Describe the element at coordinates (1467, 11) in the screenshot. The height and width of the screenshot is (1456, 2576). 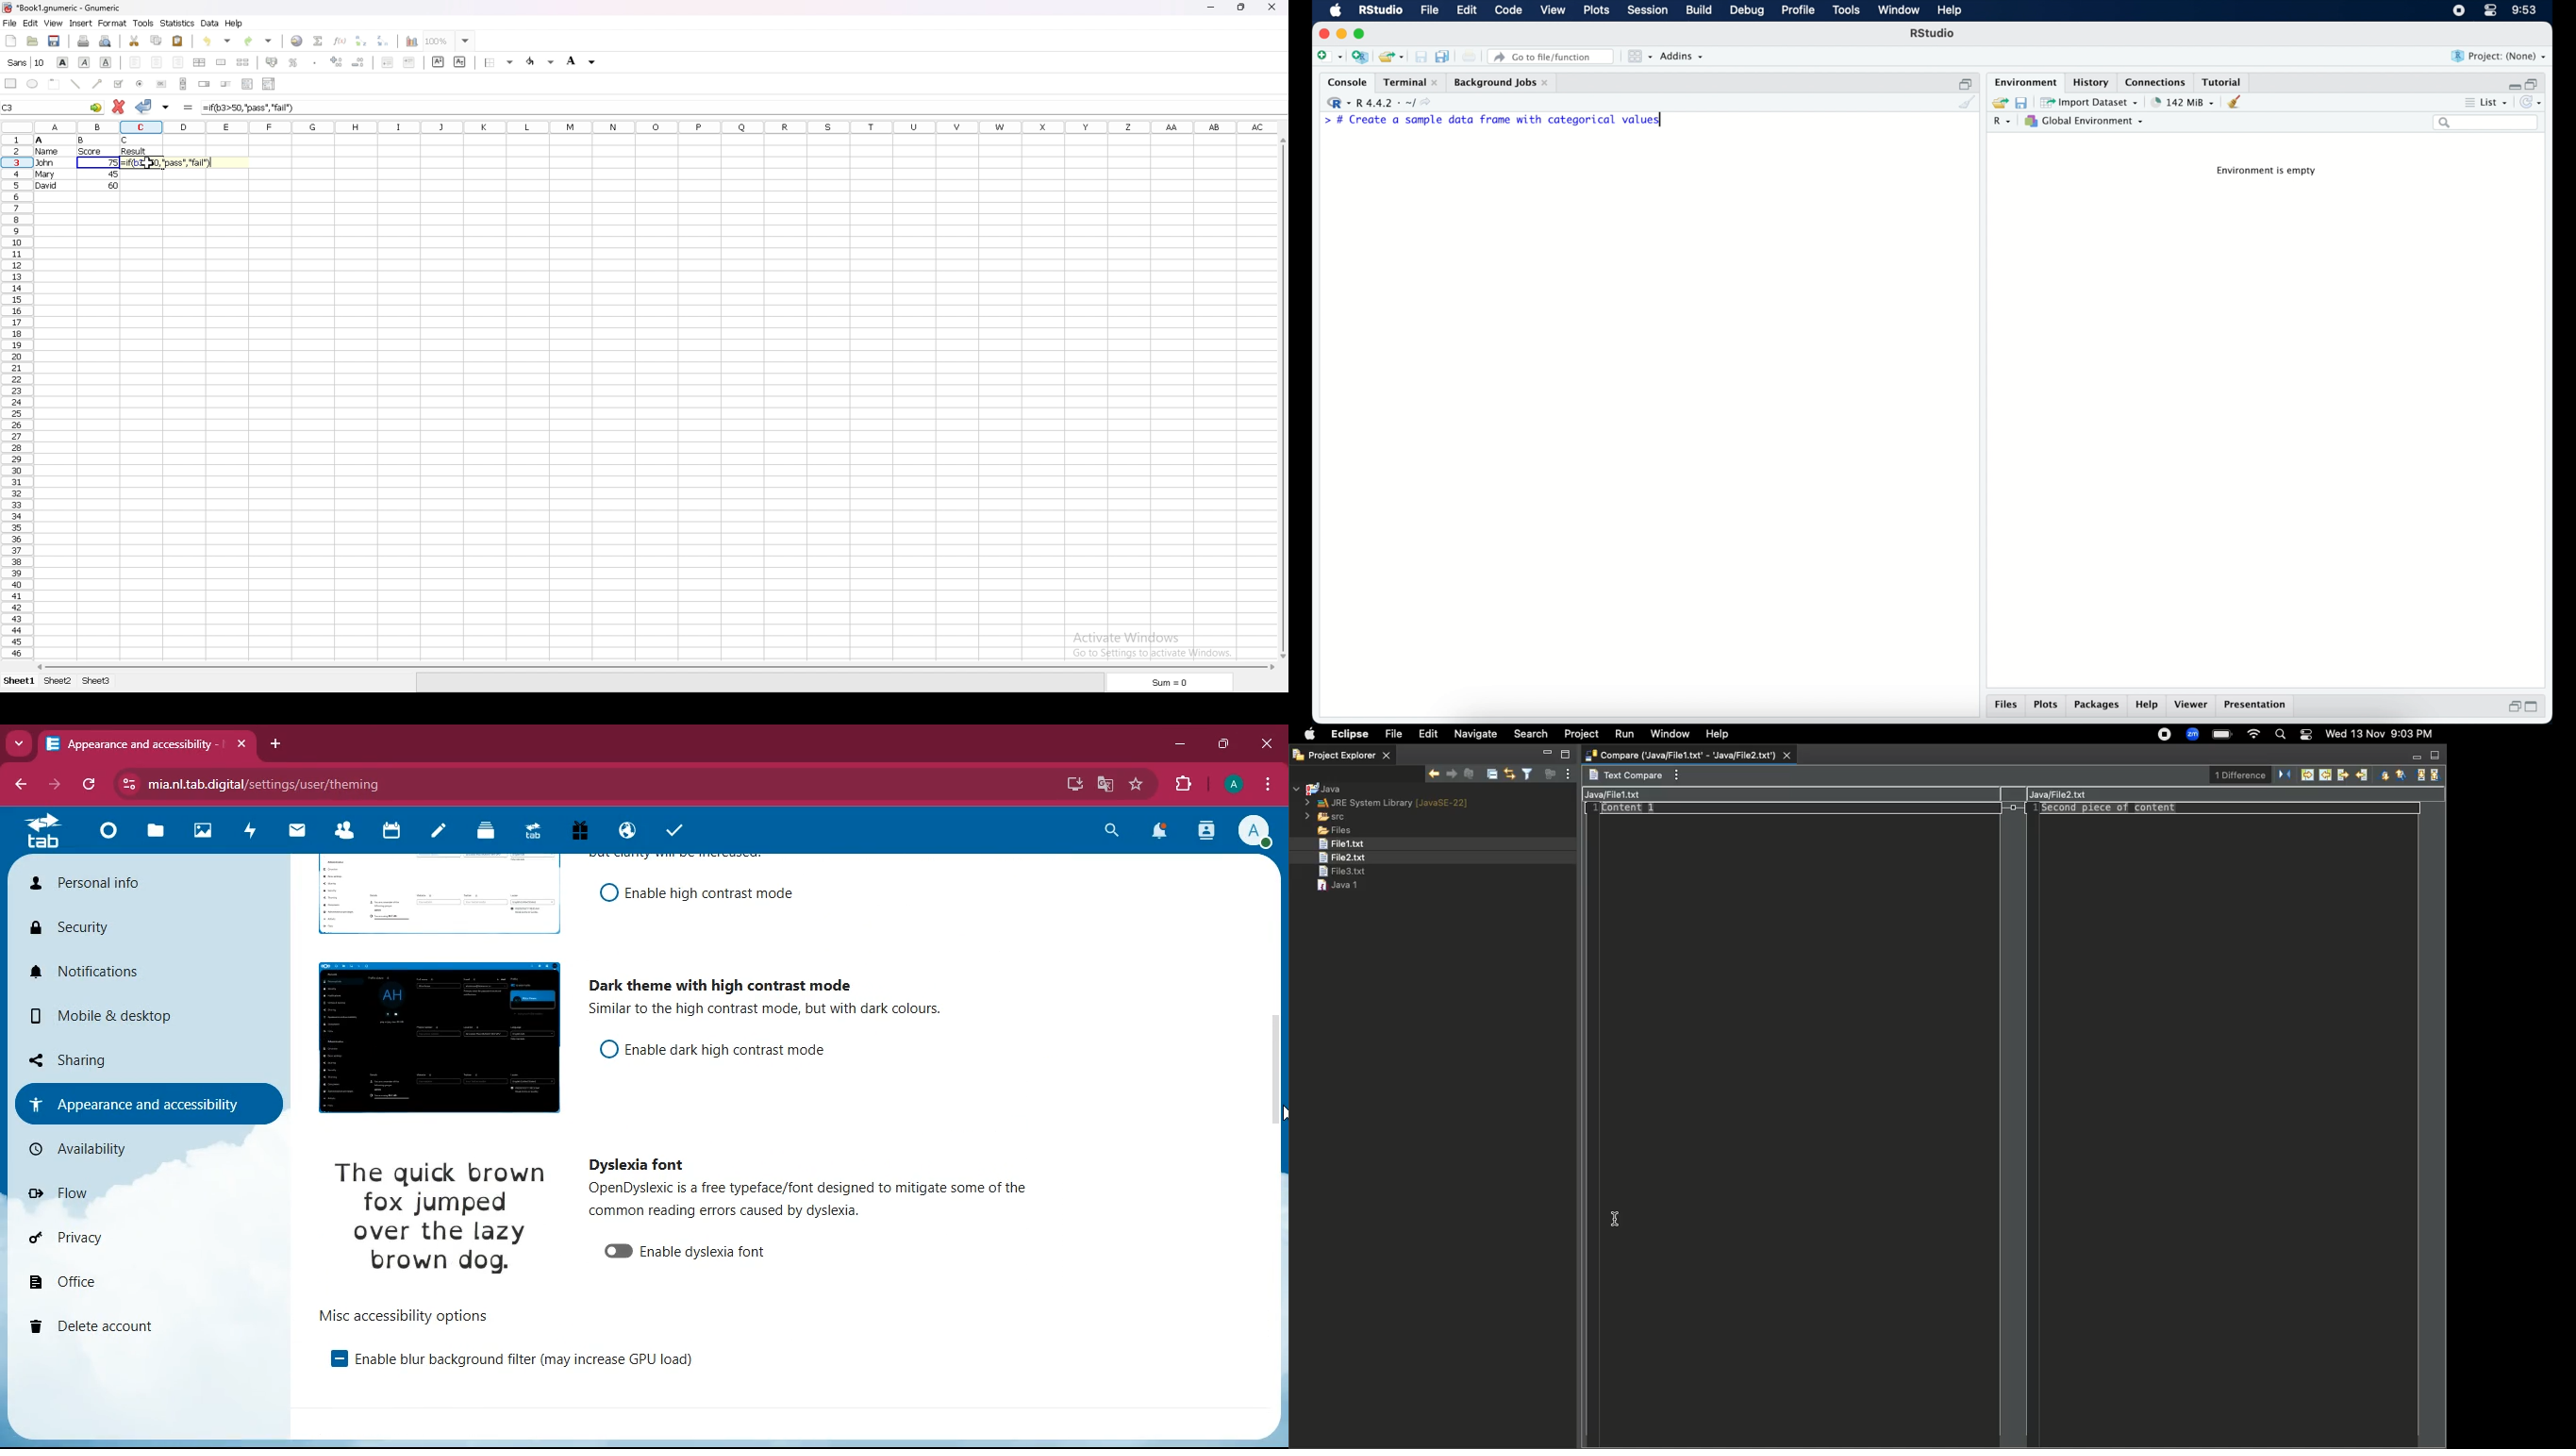
I see `edit` at that location.